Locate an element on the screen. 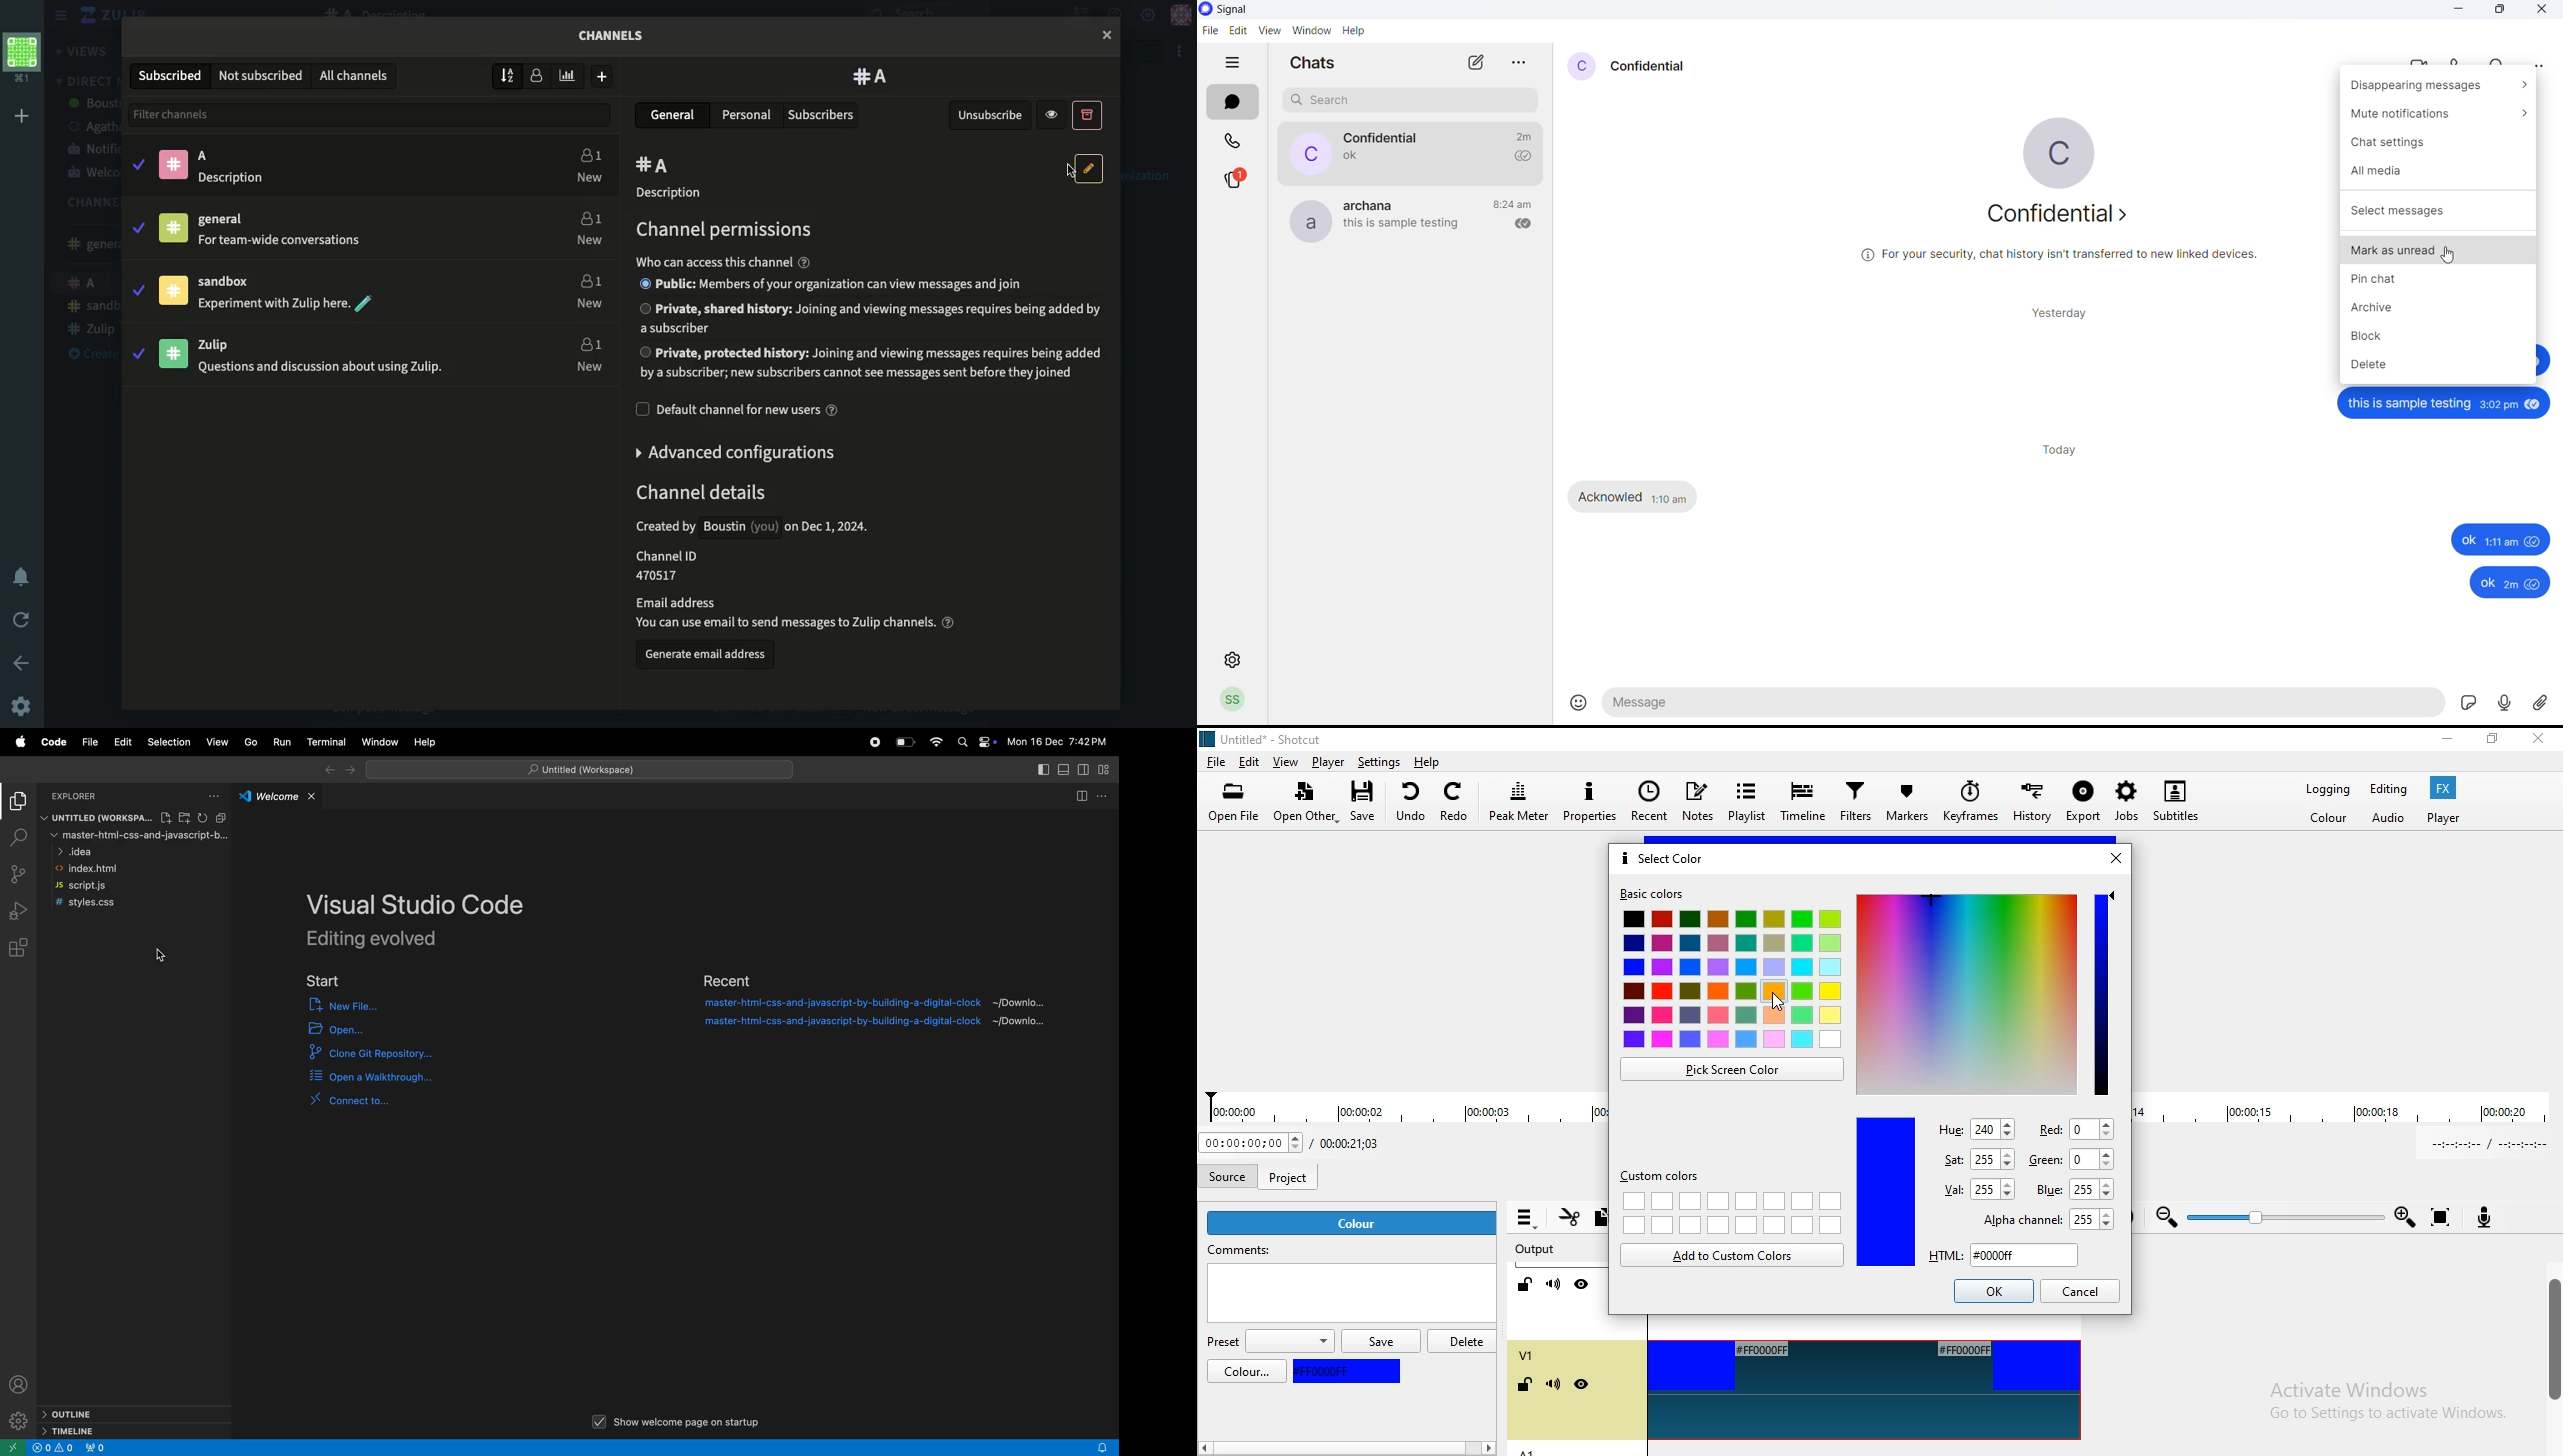 Image resolution: width=2576 pixels, height=1456 pixels. File is located at coordinates (1215, 762).